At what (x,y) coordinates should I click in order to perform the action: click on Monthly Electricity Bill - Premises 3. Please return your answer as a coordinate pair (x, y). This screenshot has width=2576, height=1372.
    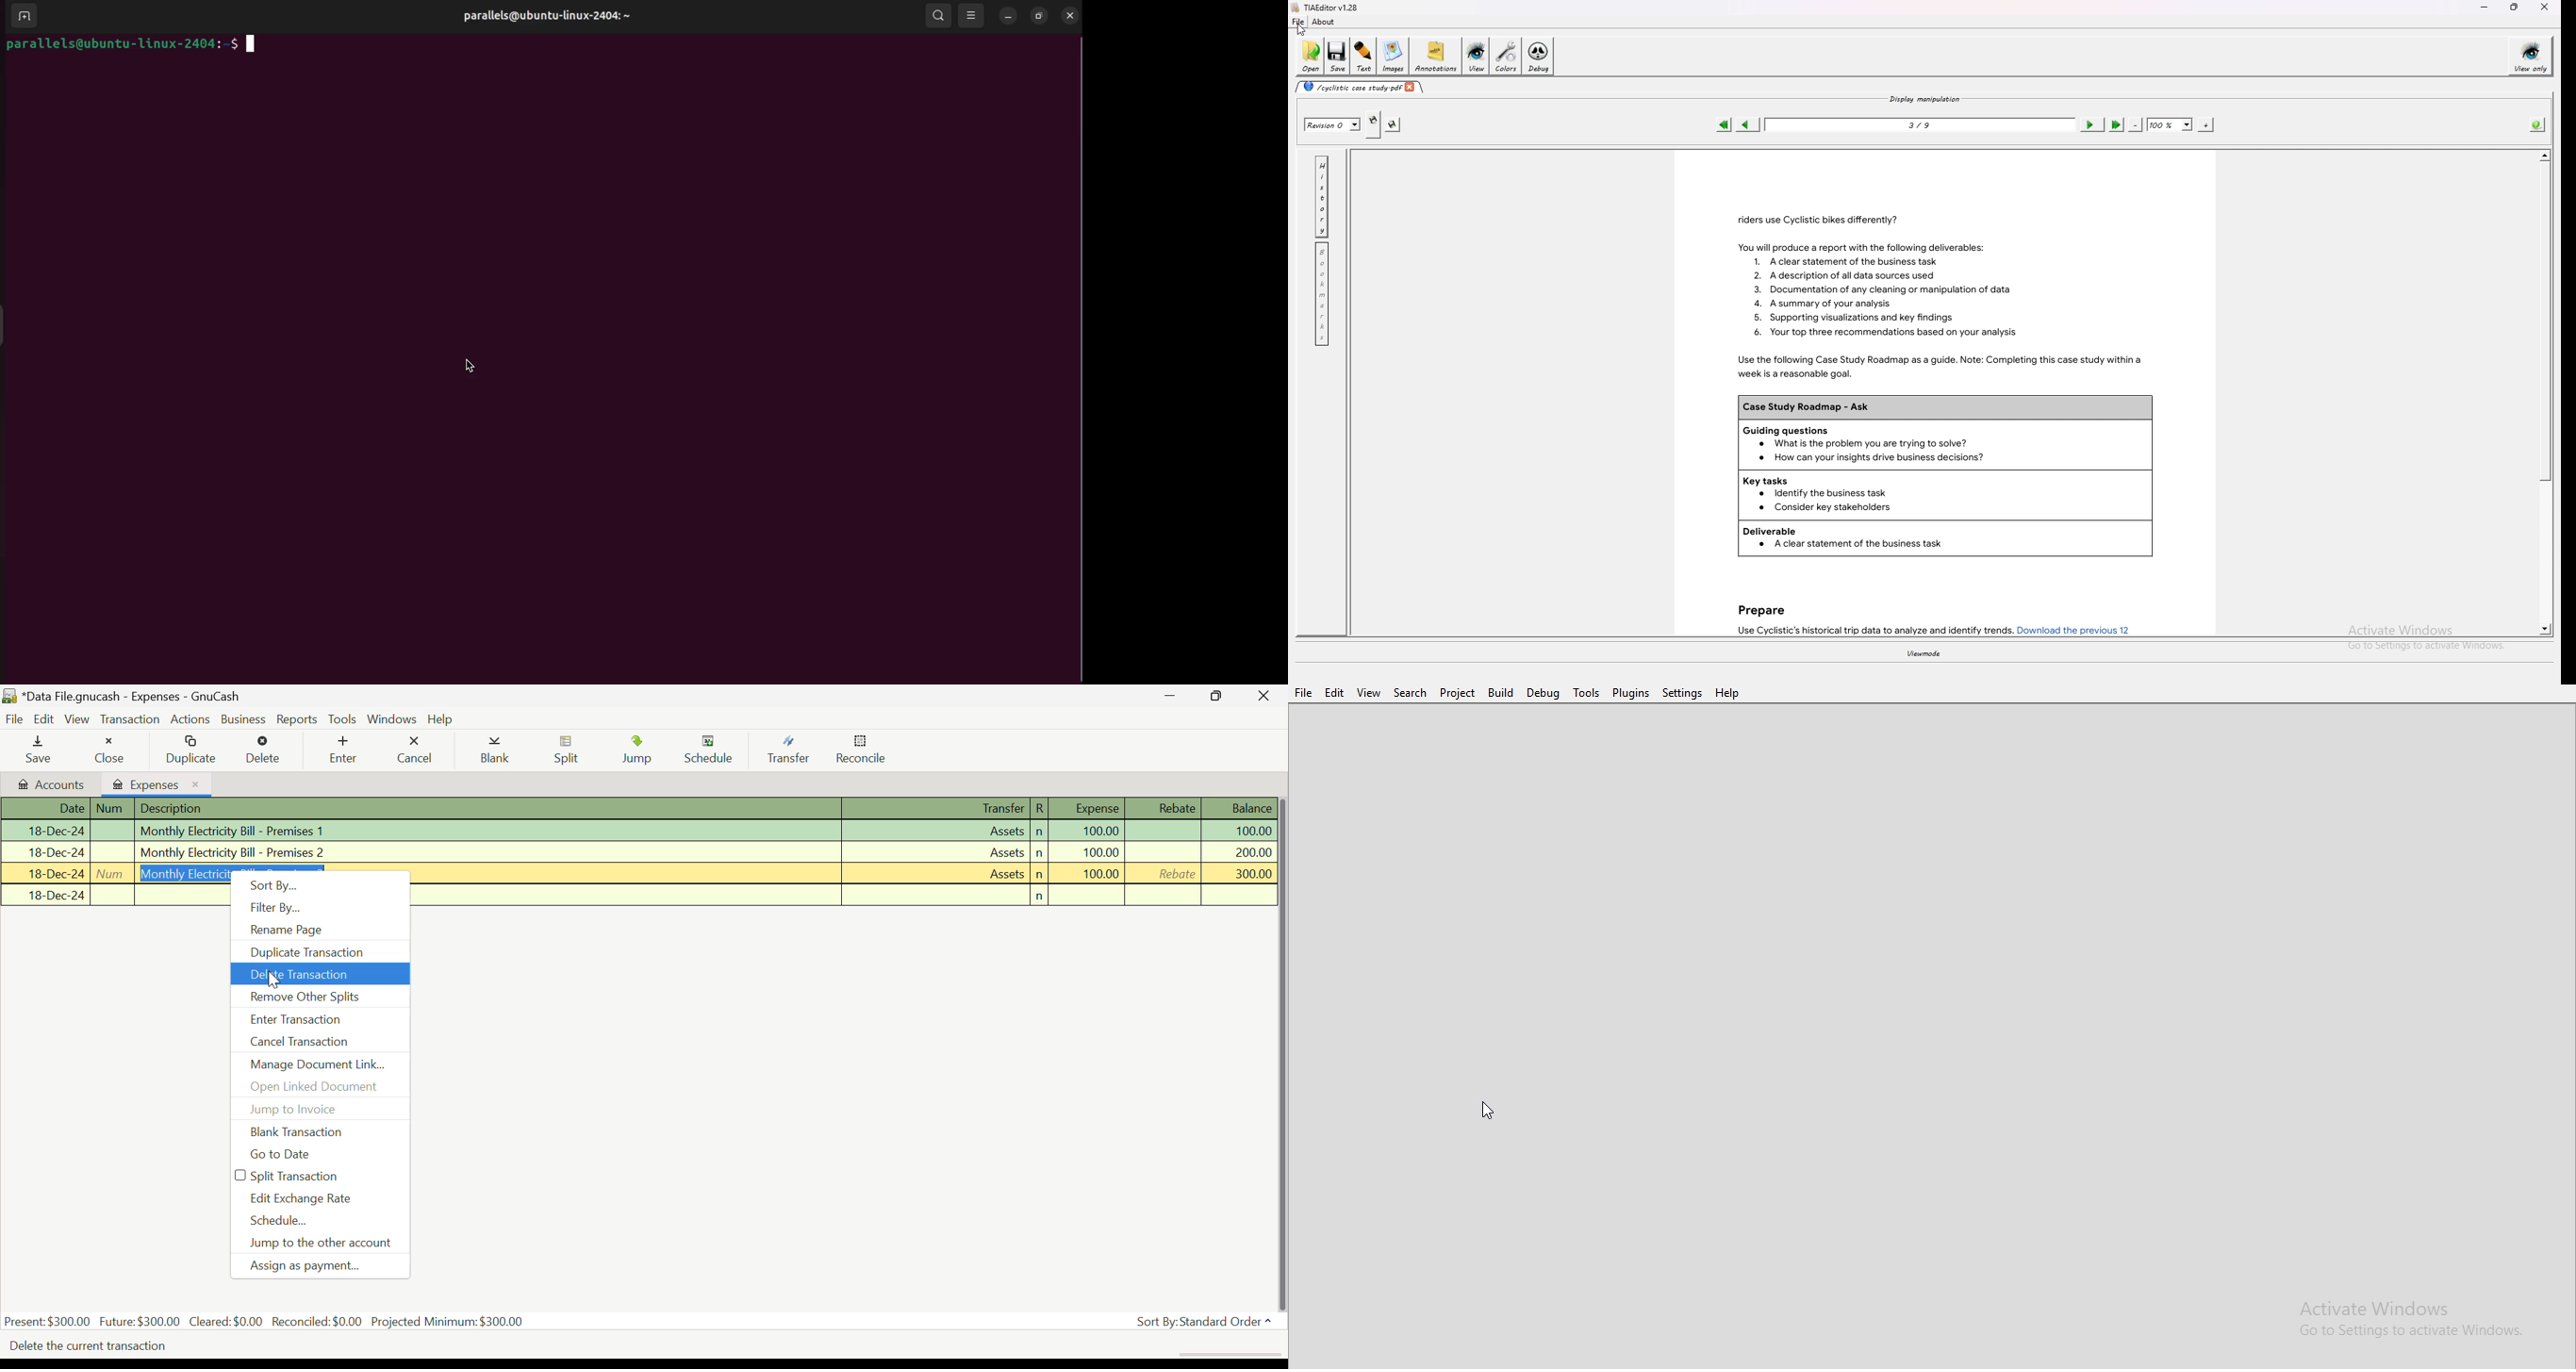
    Looking at the image, I should click on (114, 874).